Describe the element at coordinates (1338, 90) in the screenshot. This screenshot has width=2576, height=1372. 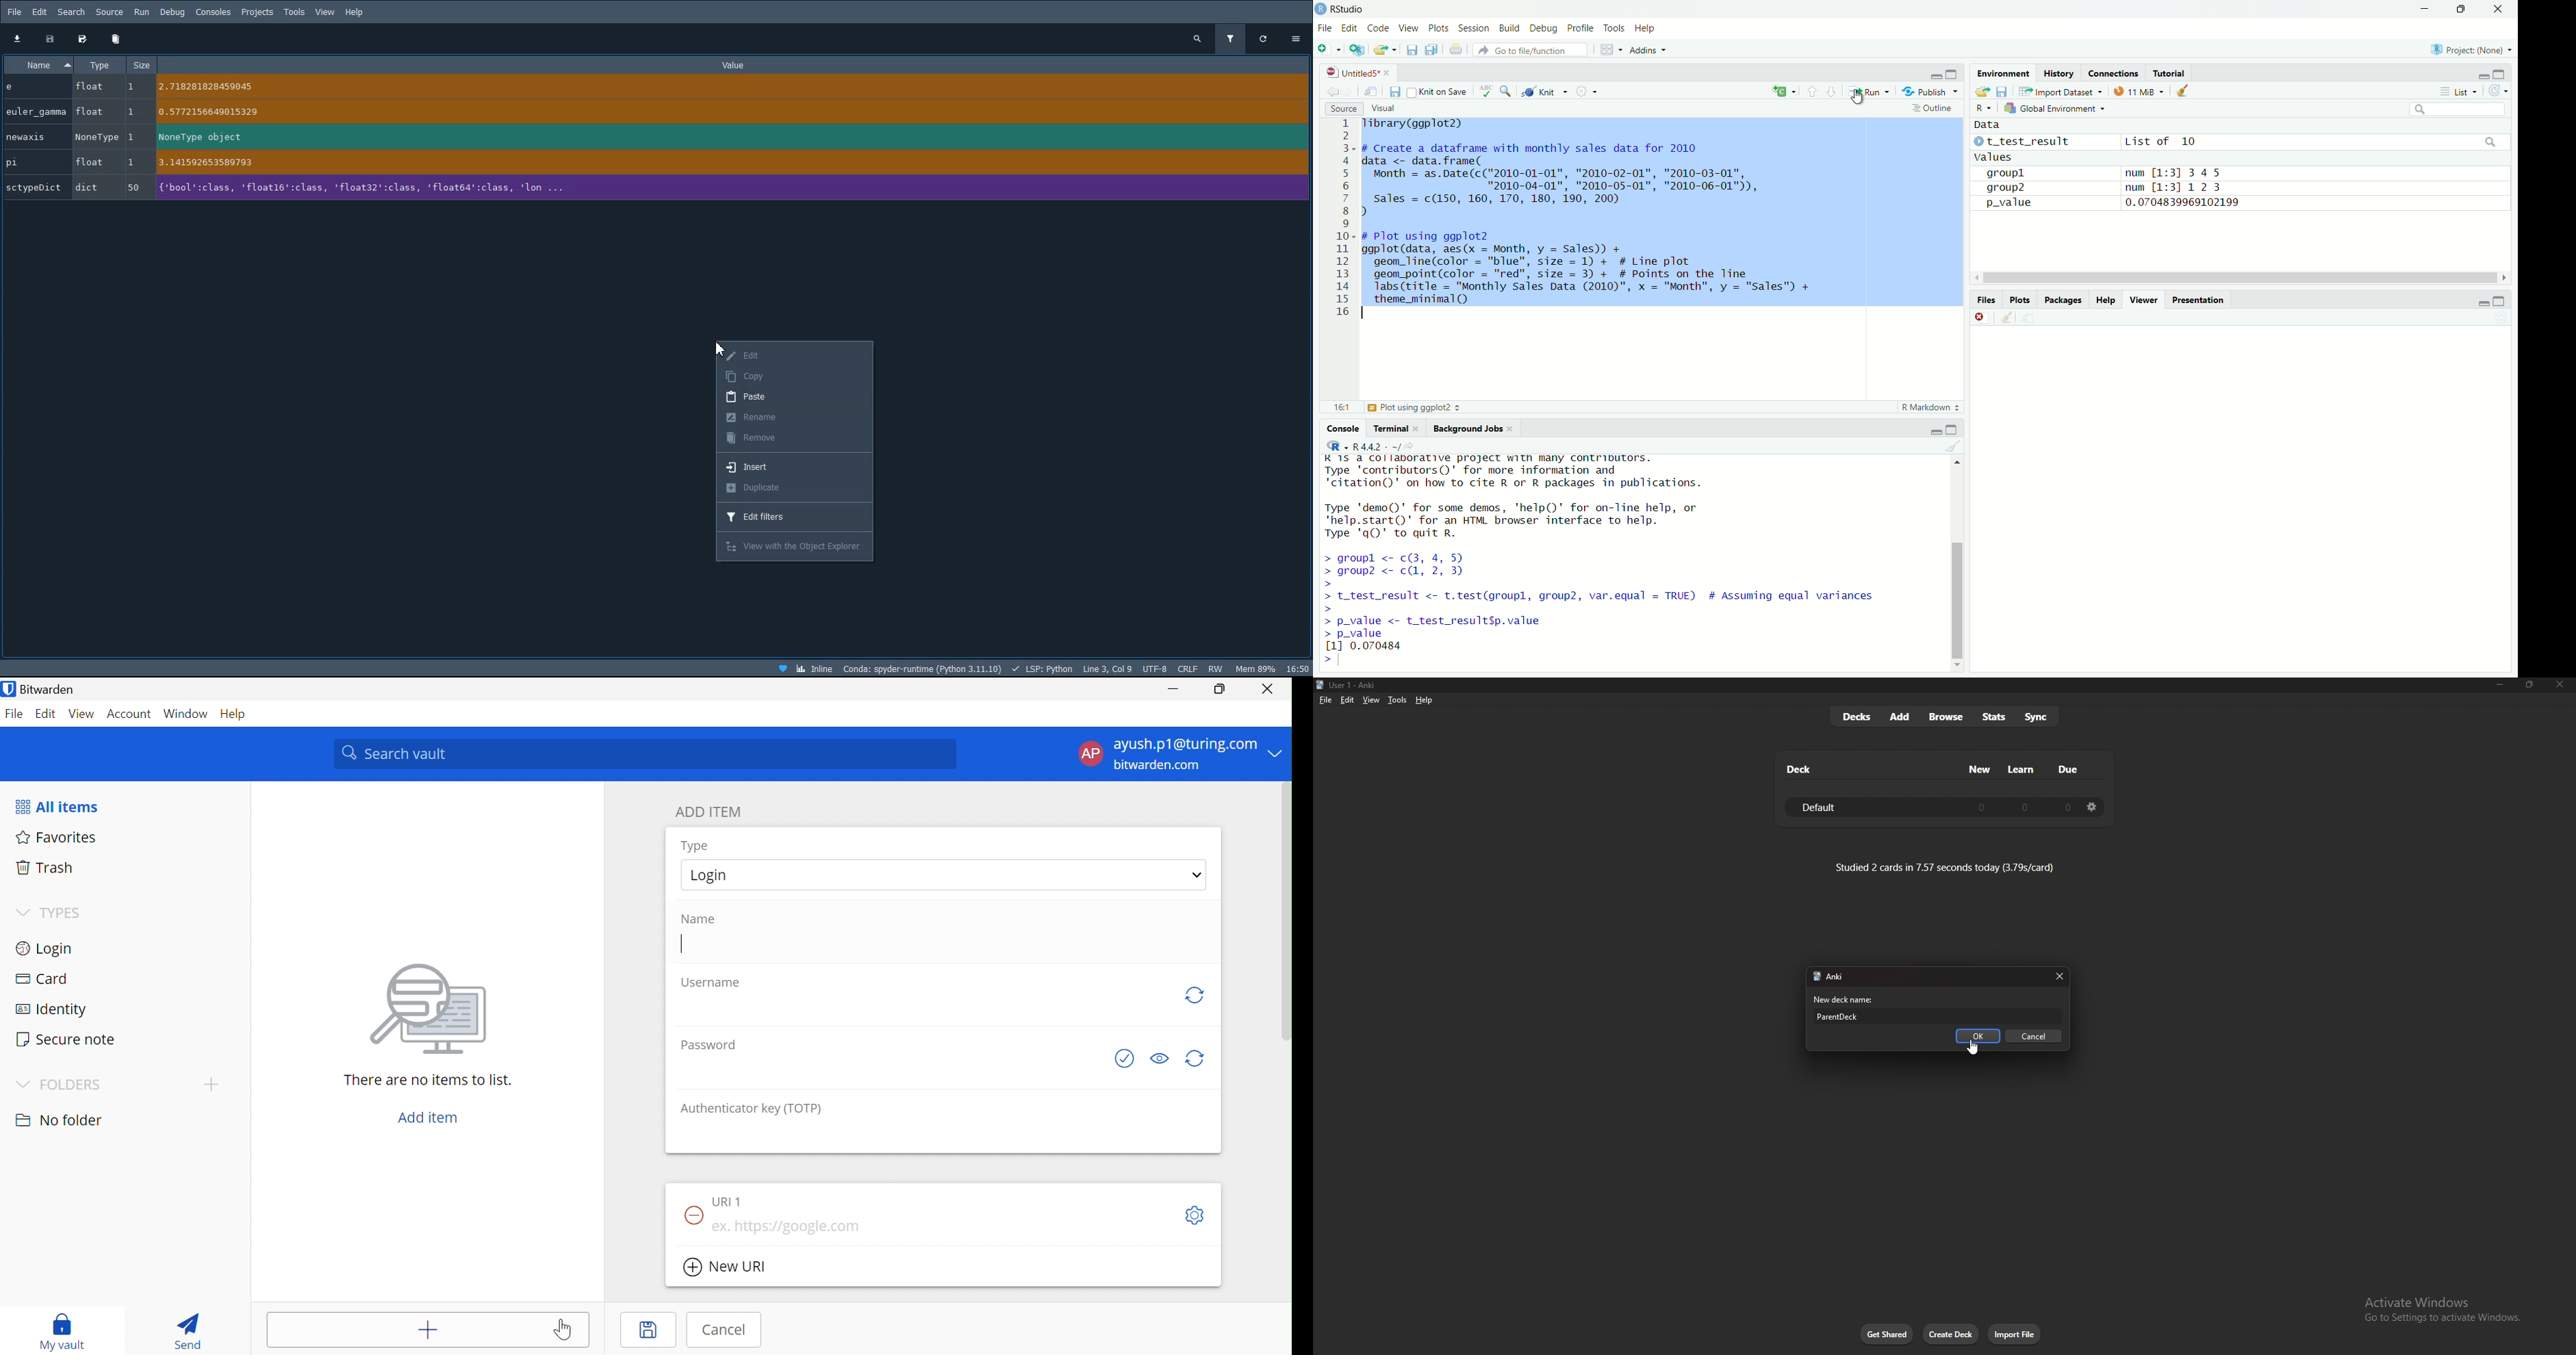
I see `go back` at that location.